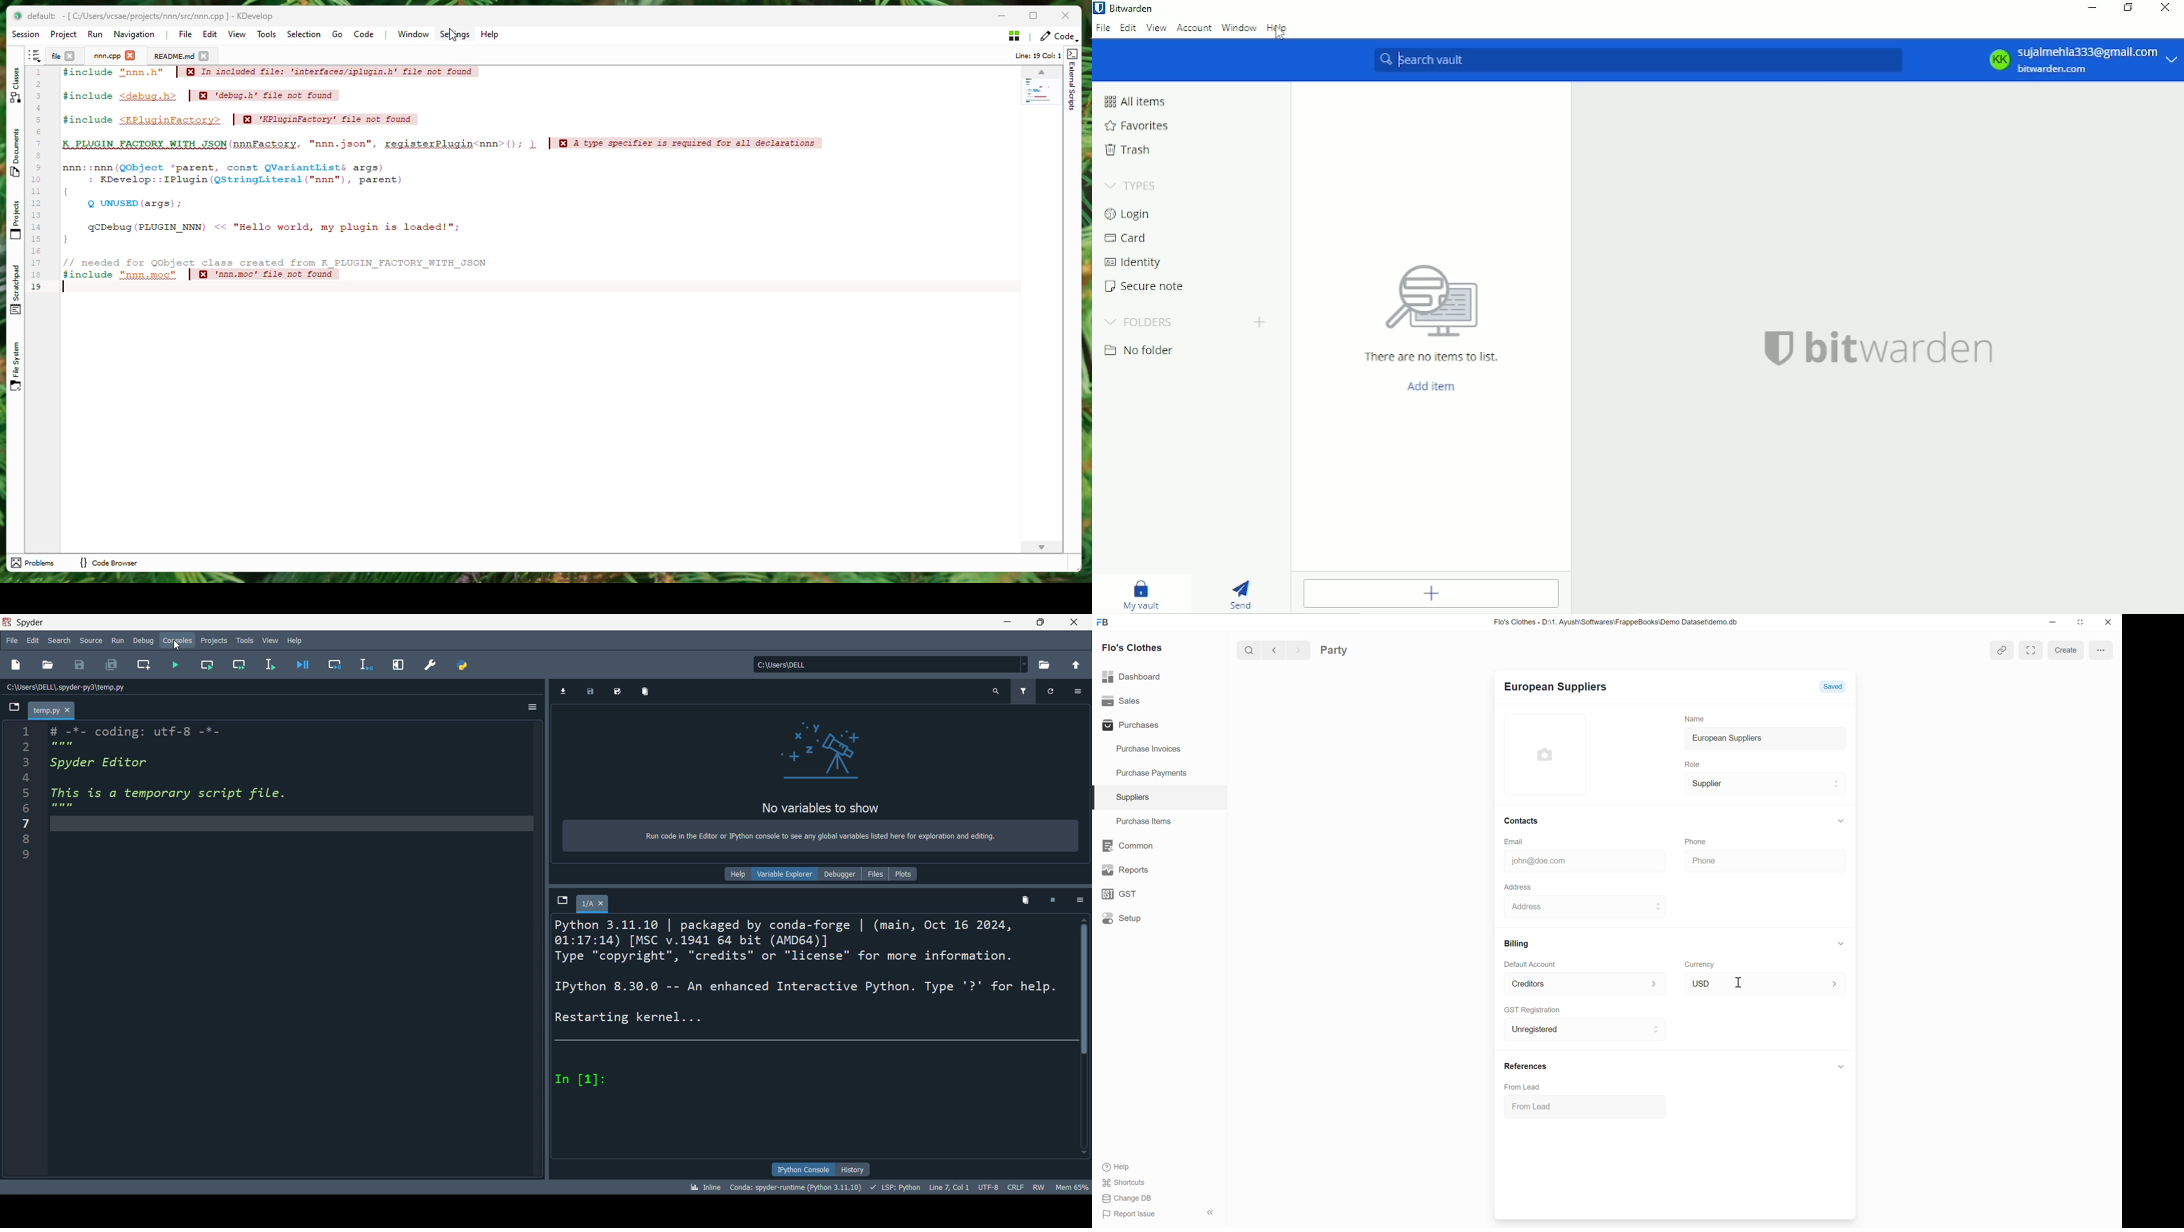 Image resolution: width=2184 pixels, height=1232 pixels. Describe the element at coordinates (795, 1188) in the screenshot. I see `conda: spyder-runtime (python 3.11.10)` at that location.